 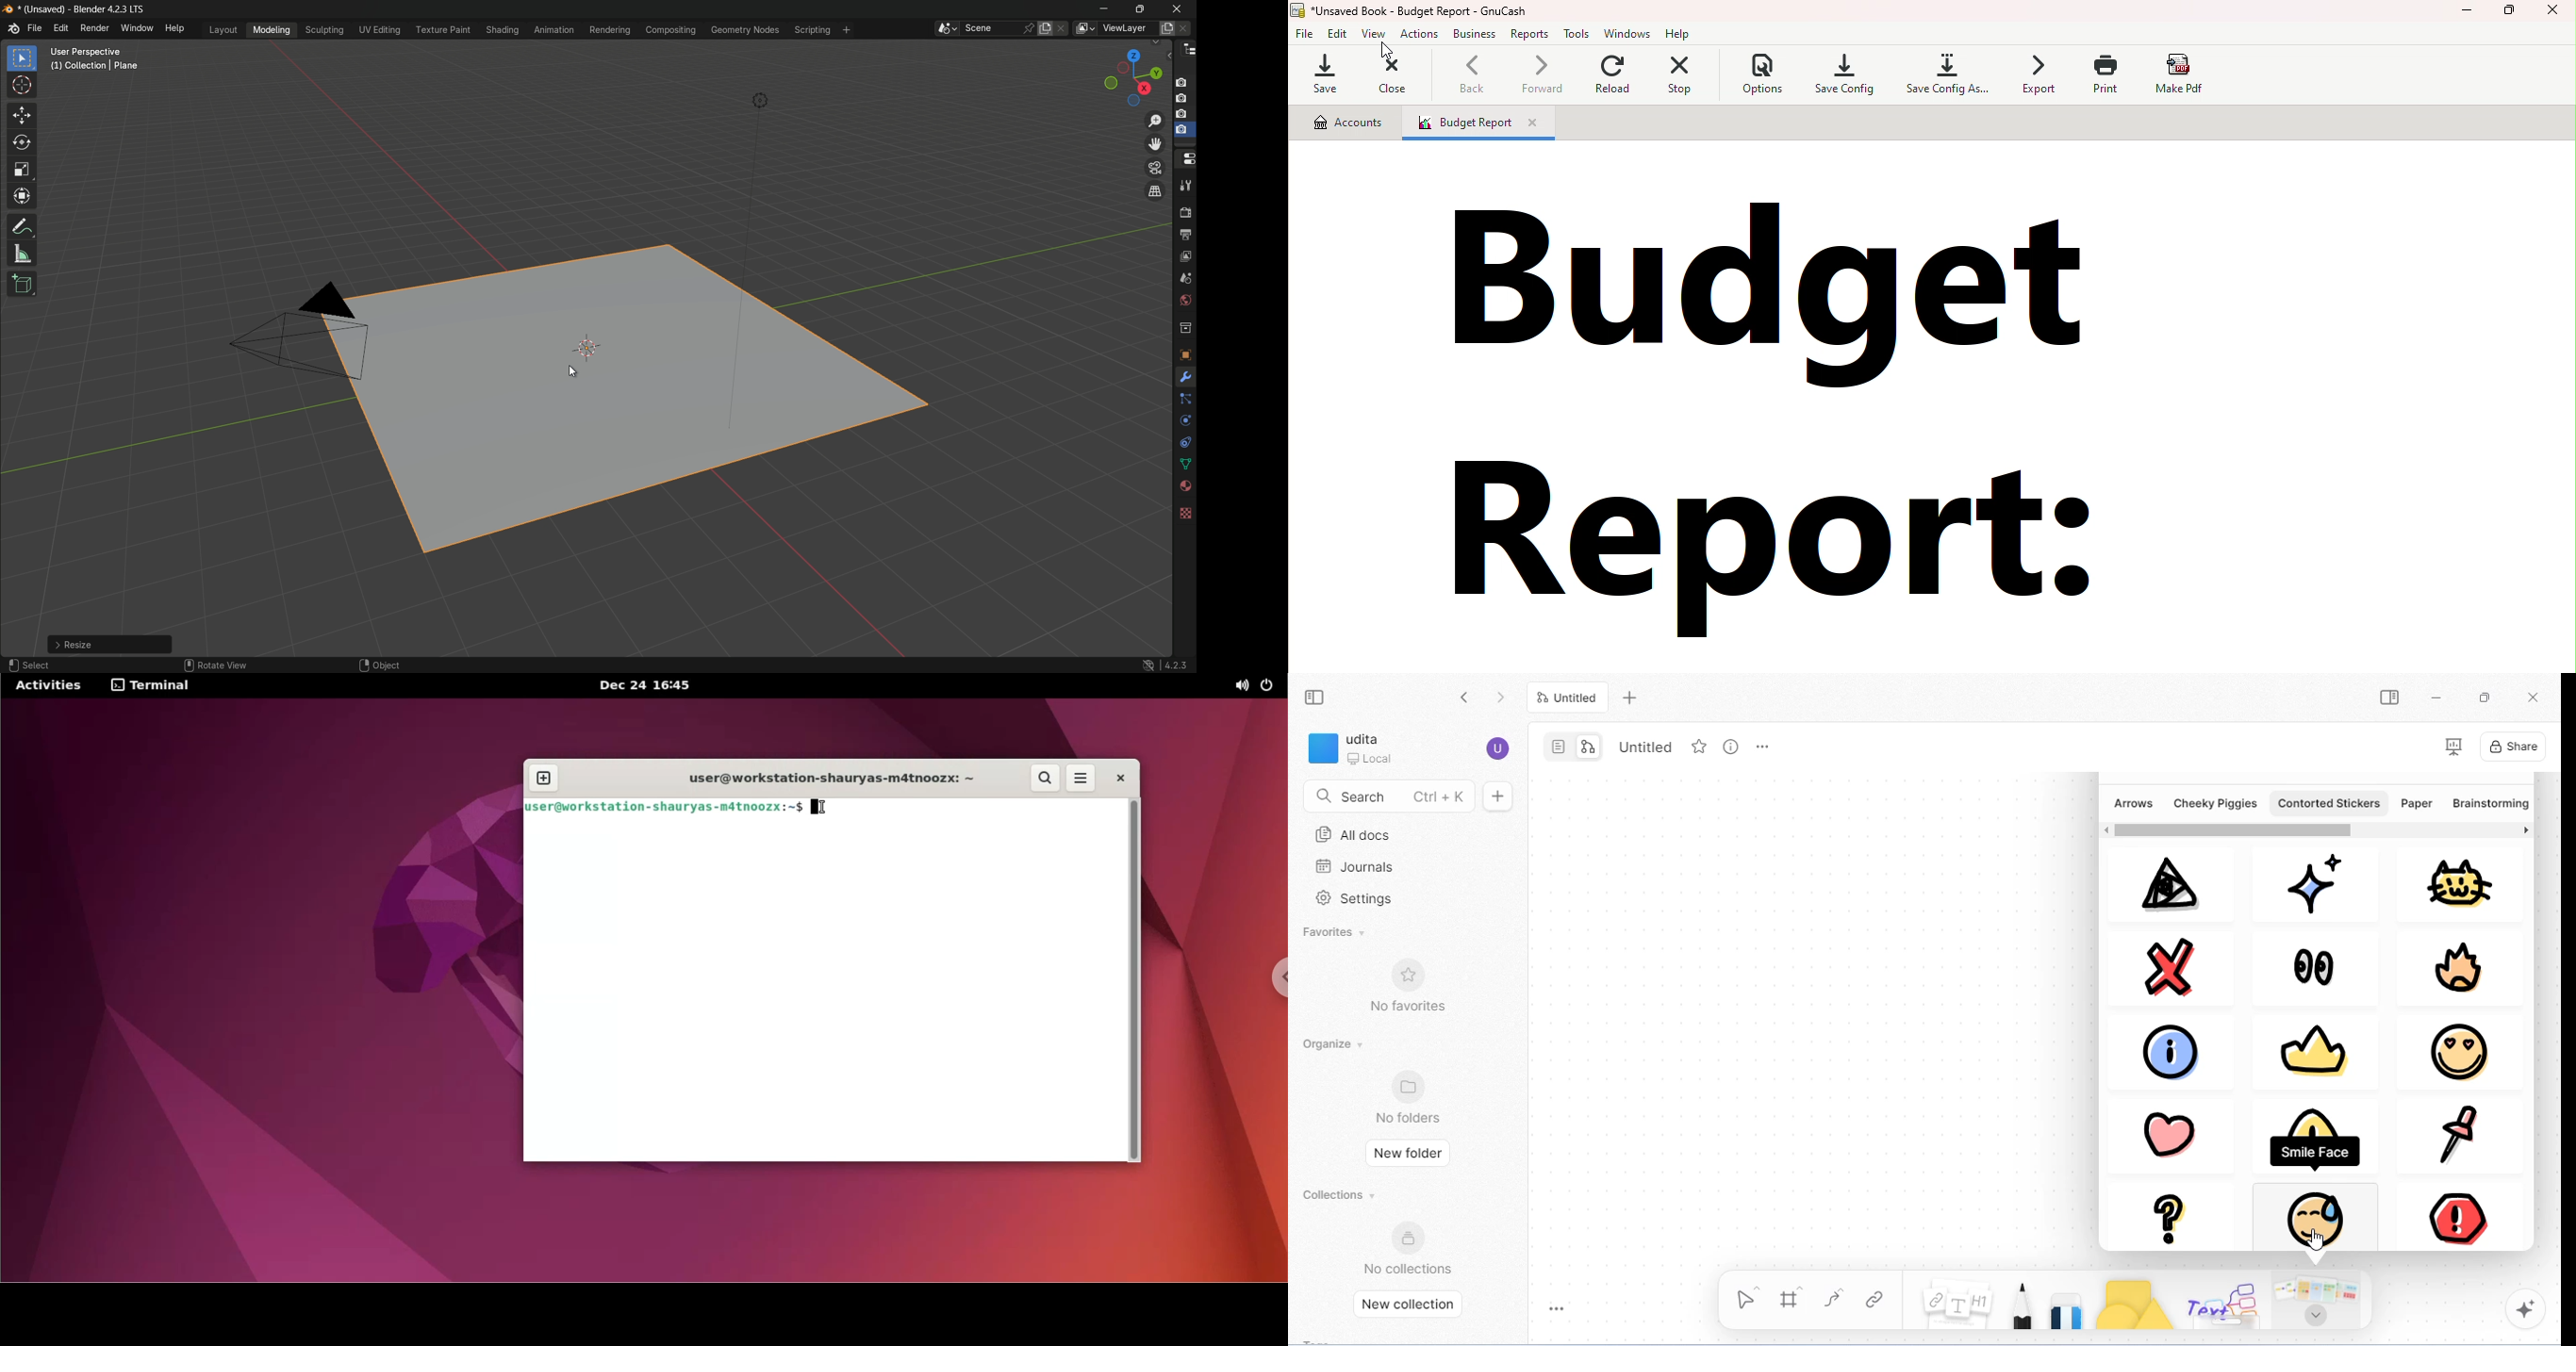 I want to click on close, so click(x=2178, y=966).